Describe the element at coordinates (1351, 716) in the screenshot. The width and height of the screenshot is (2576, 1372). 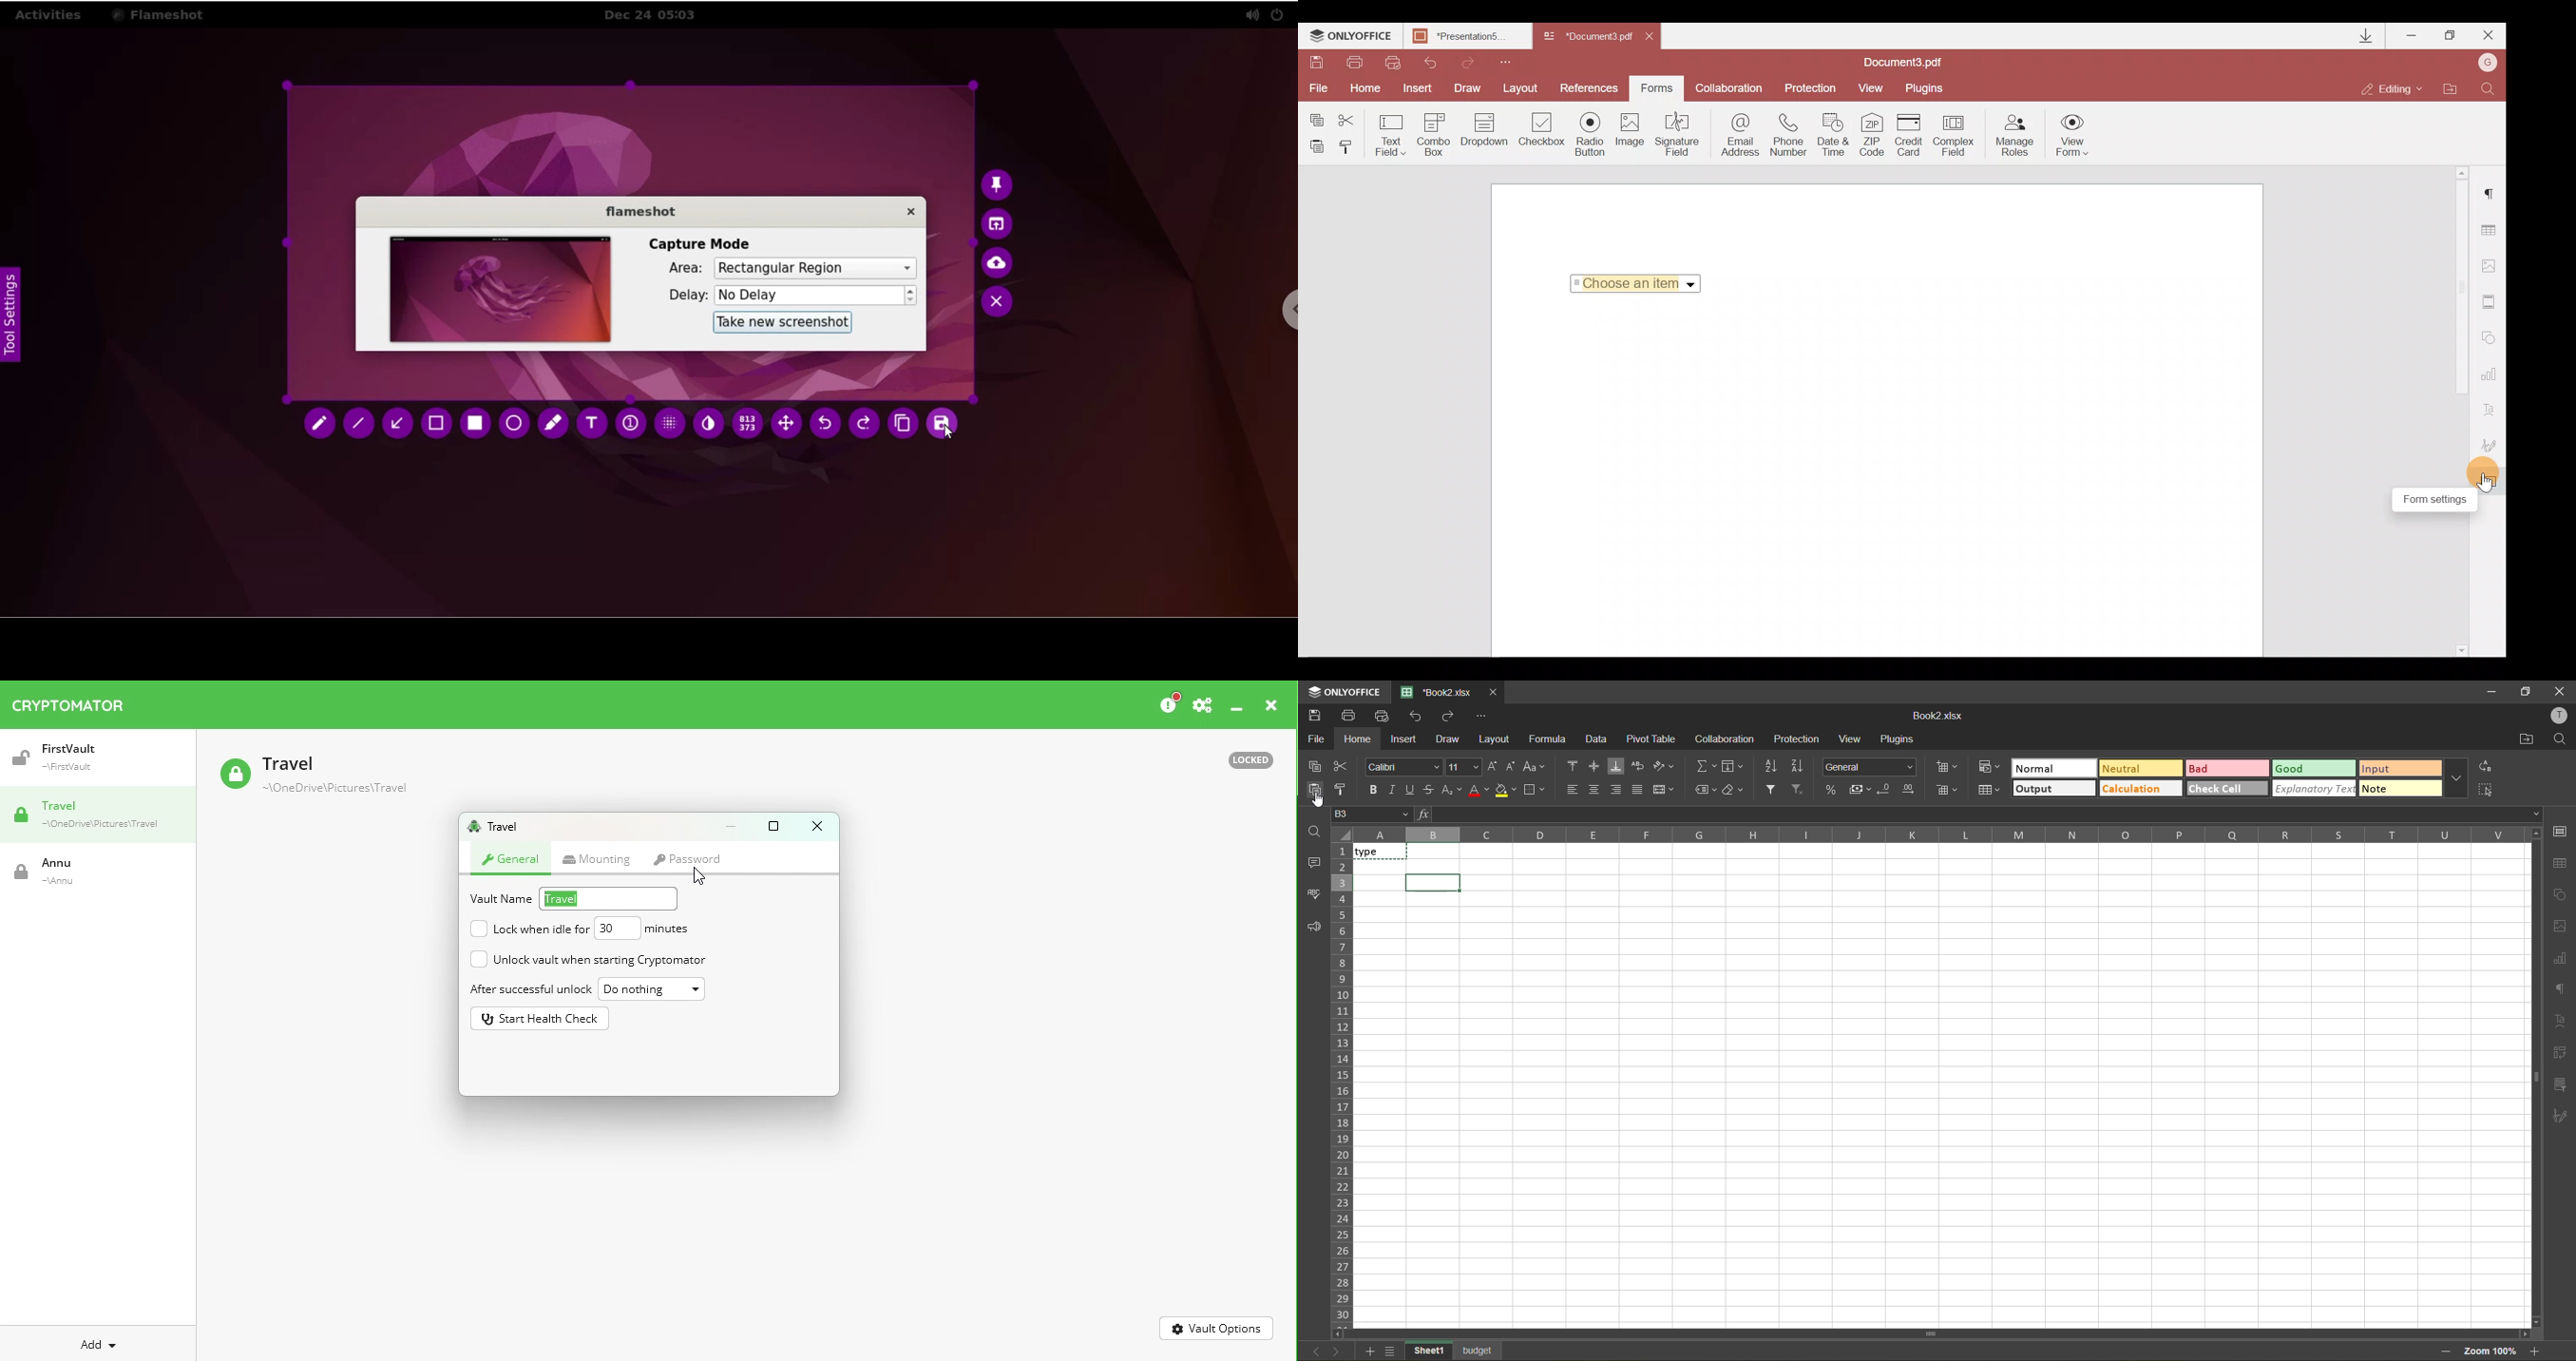
I see `print` at that location.